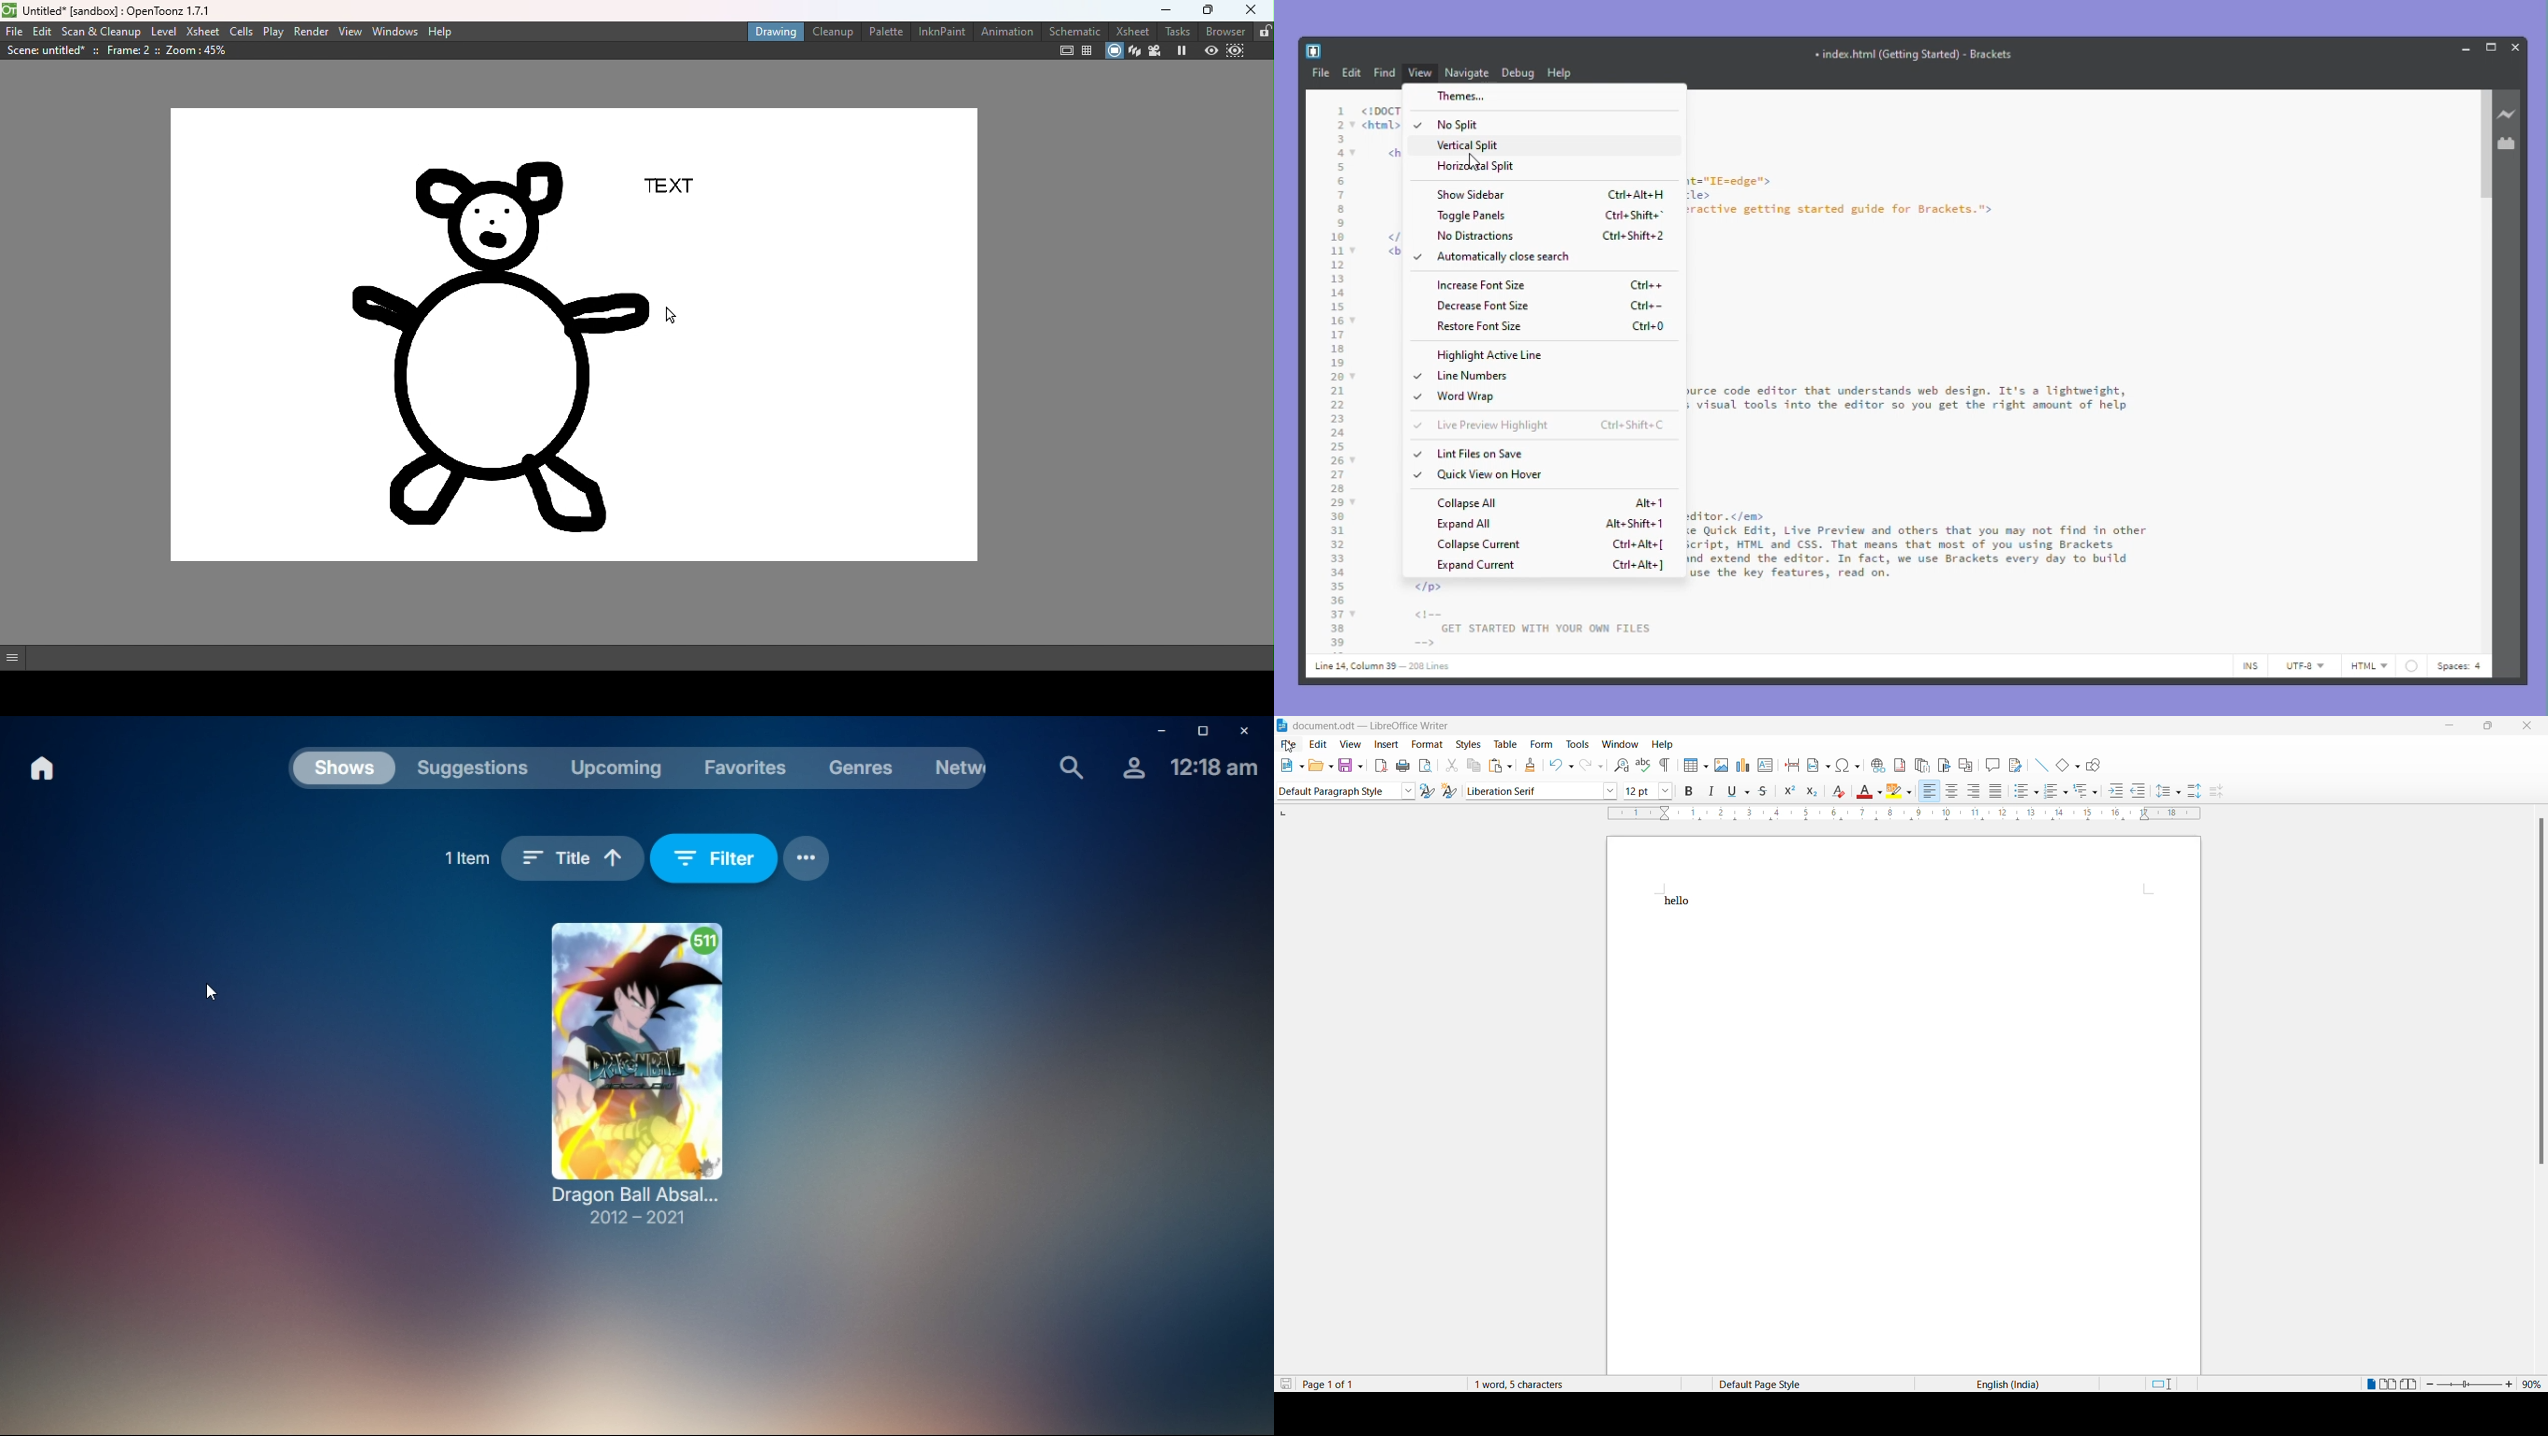  Describe the element at coordinates (1380, 668) in the screenshot. I see `Line 14, column 39 - 208 lines` at that location.